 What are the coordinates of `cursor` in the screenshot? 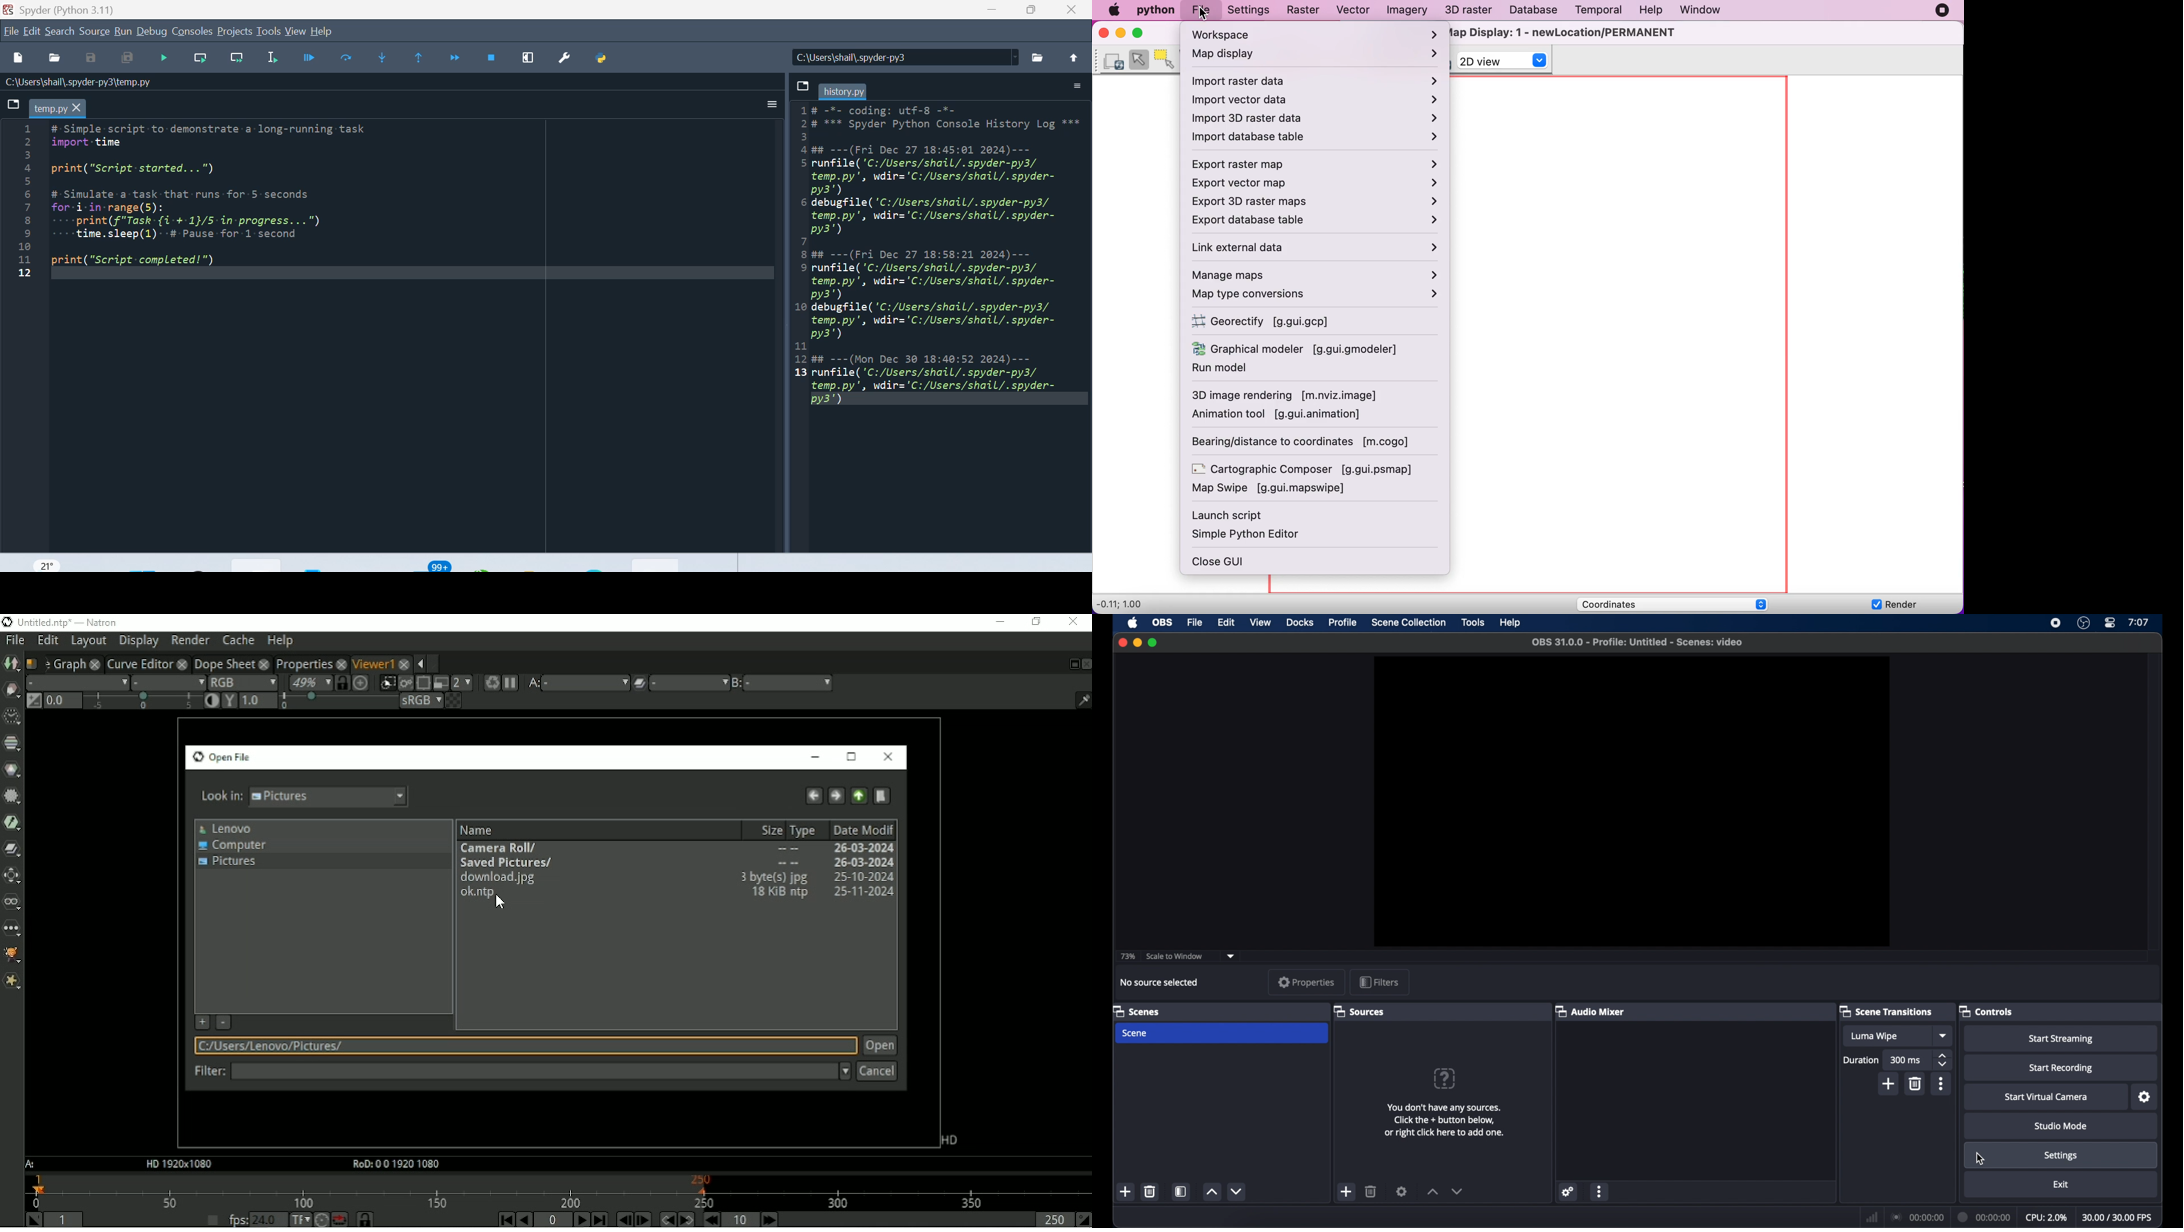 It's located at (1982, 1159).